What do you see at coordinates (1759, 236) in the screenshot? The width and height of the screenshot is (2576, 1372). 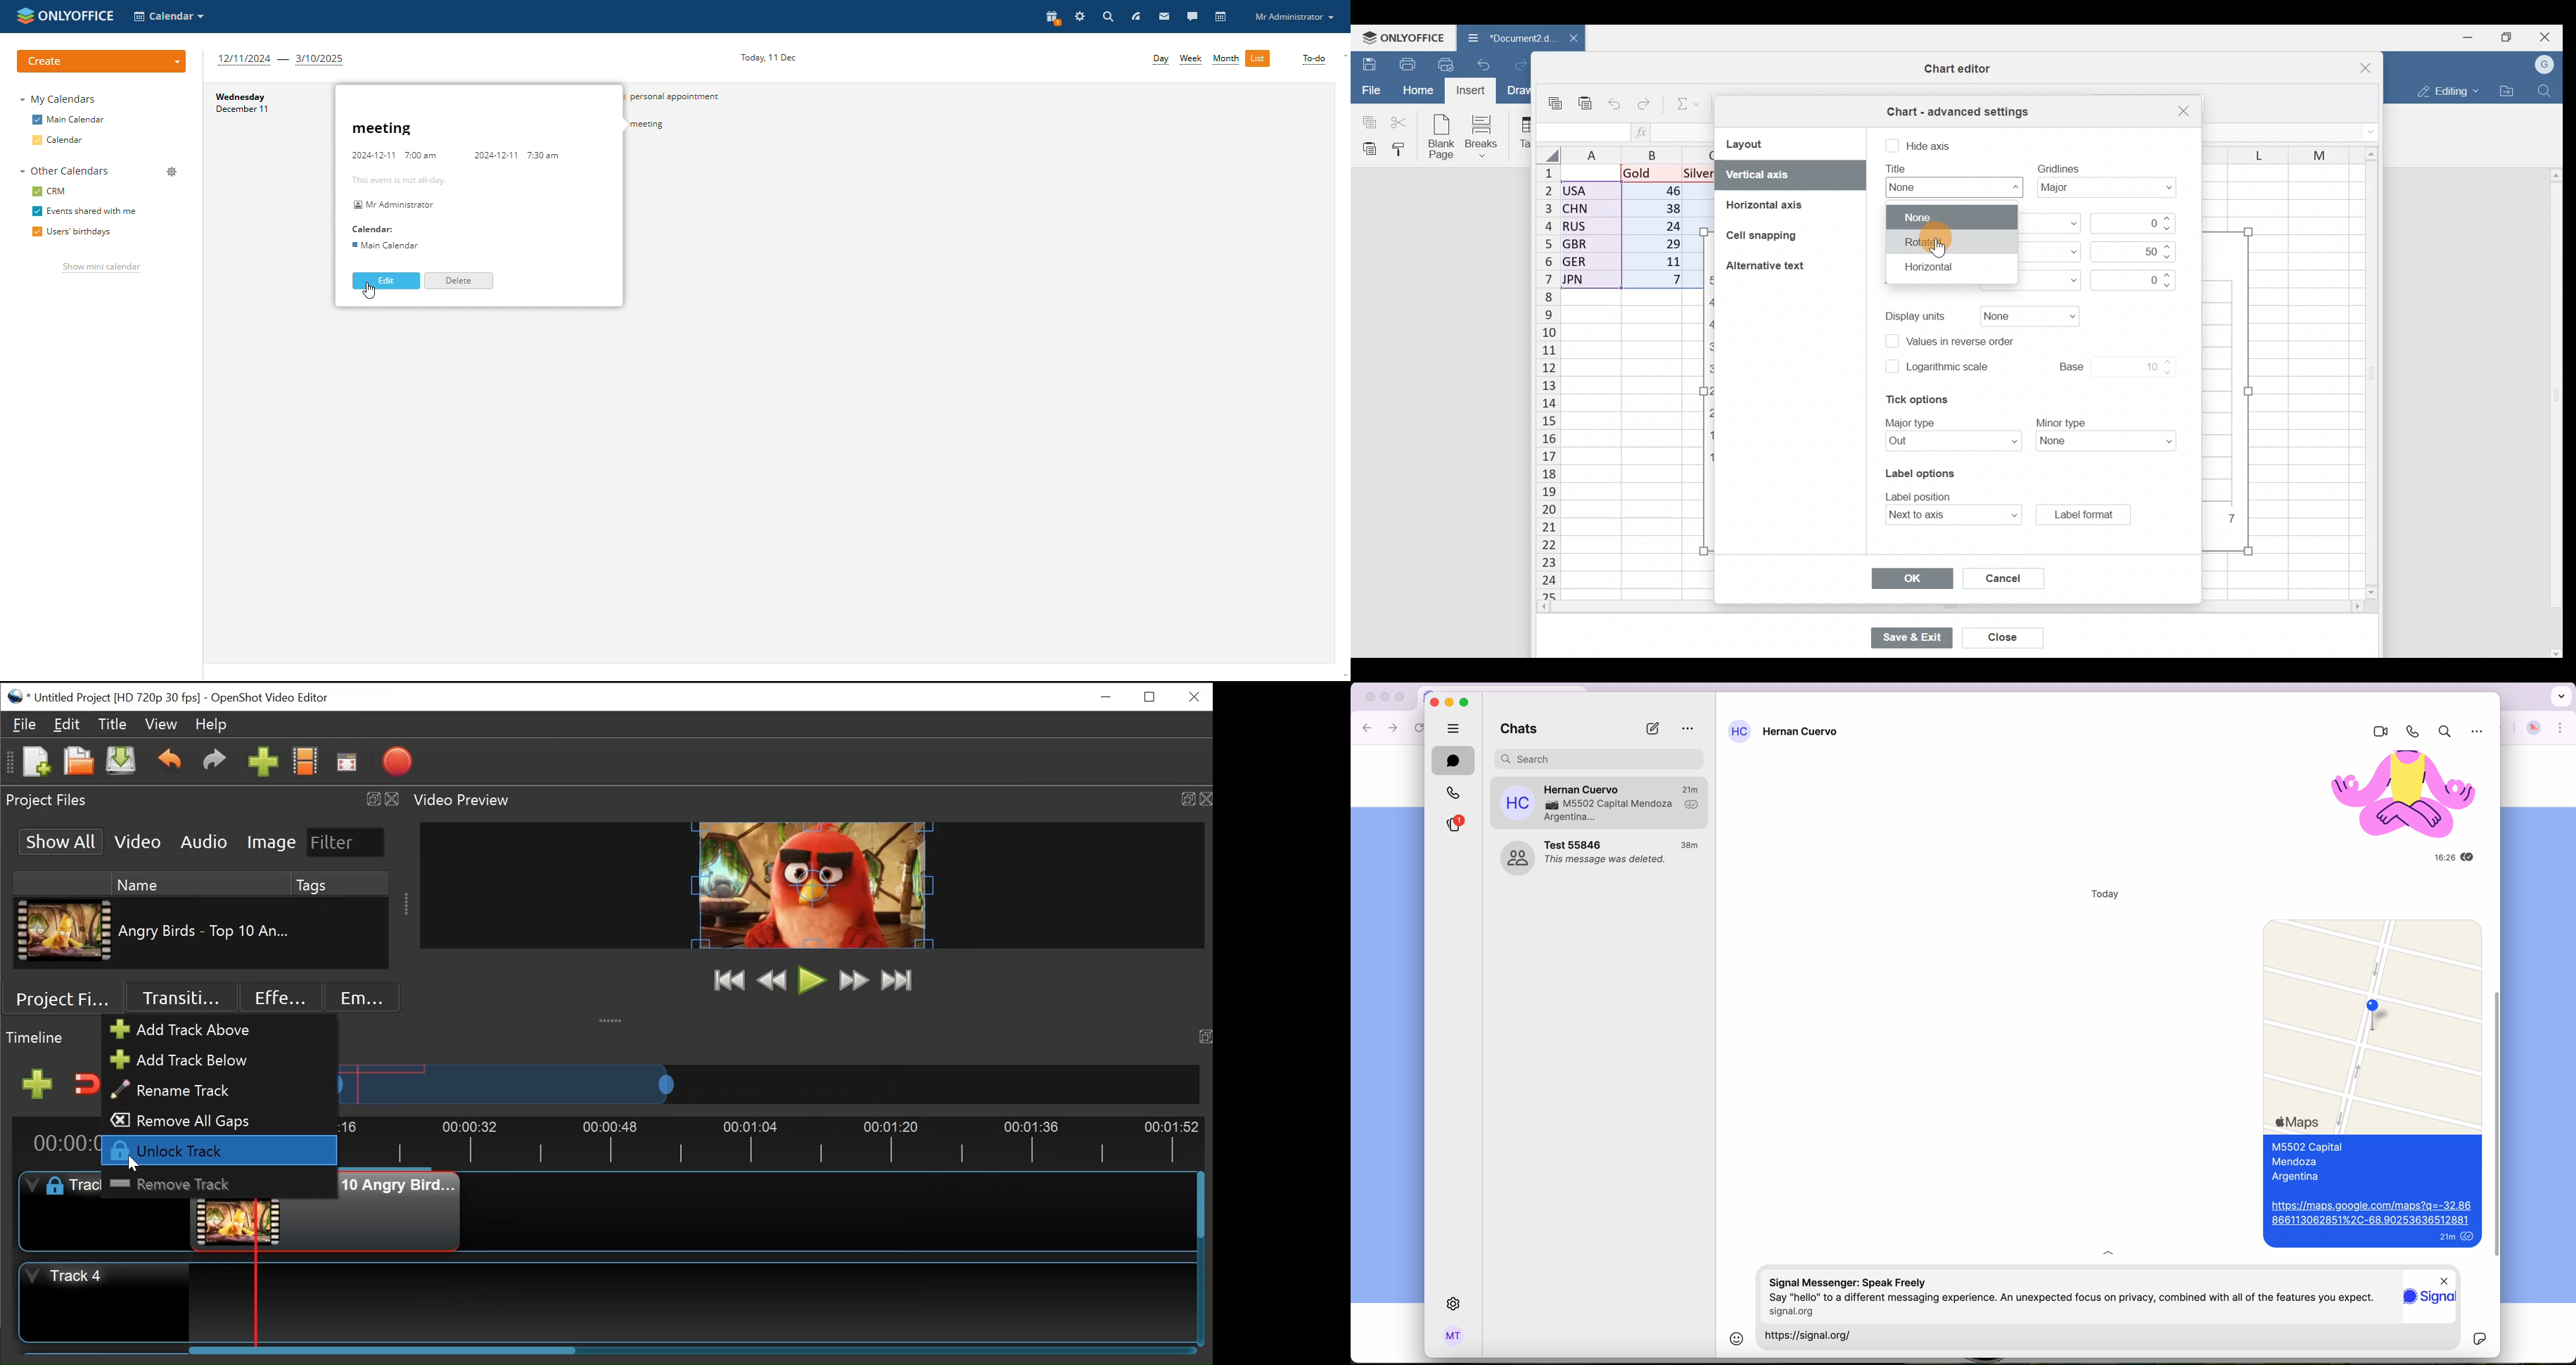 I see `Cell snapping` at bounding box center [1759, 236].